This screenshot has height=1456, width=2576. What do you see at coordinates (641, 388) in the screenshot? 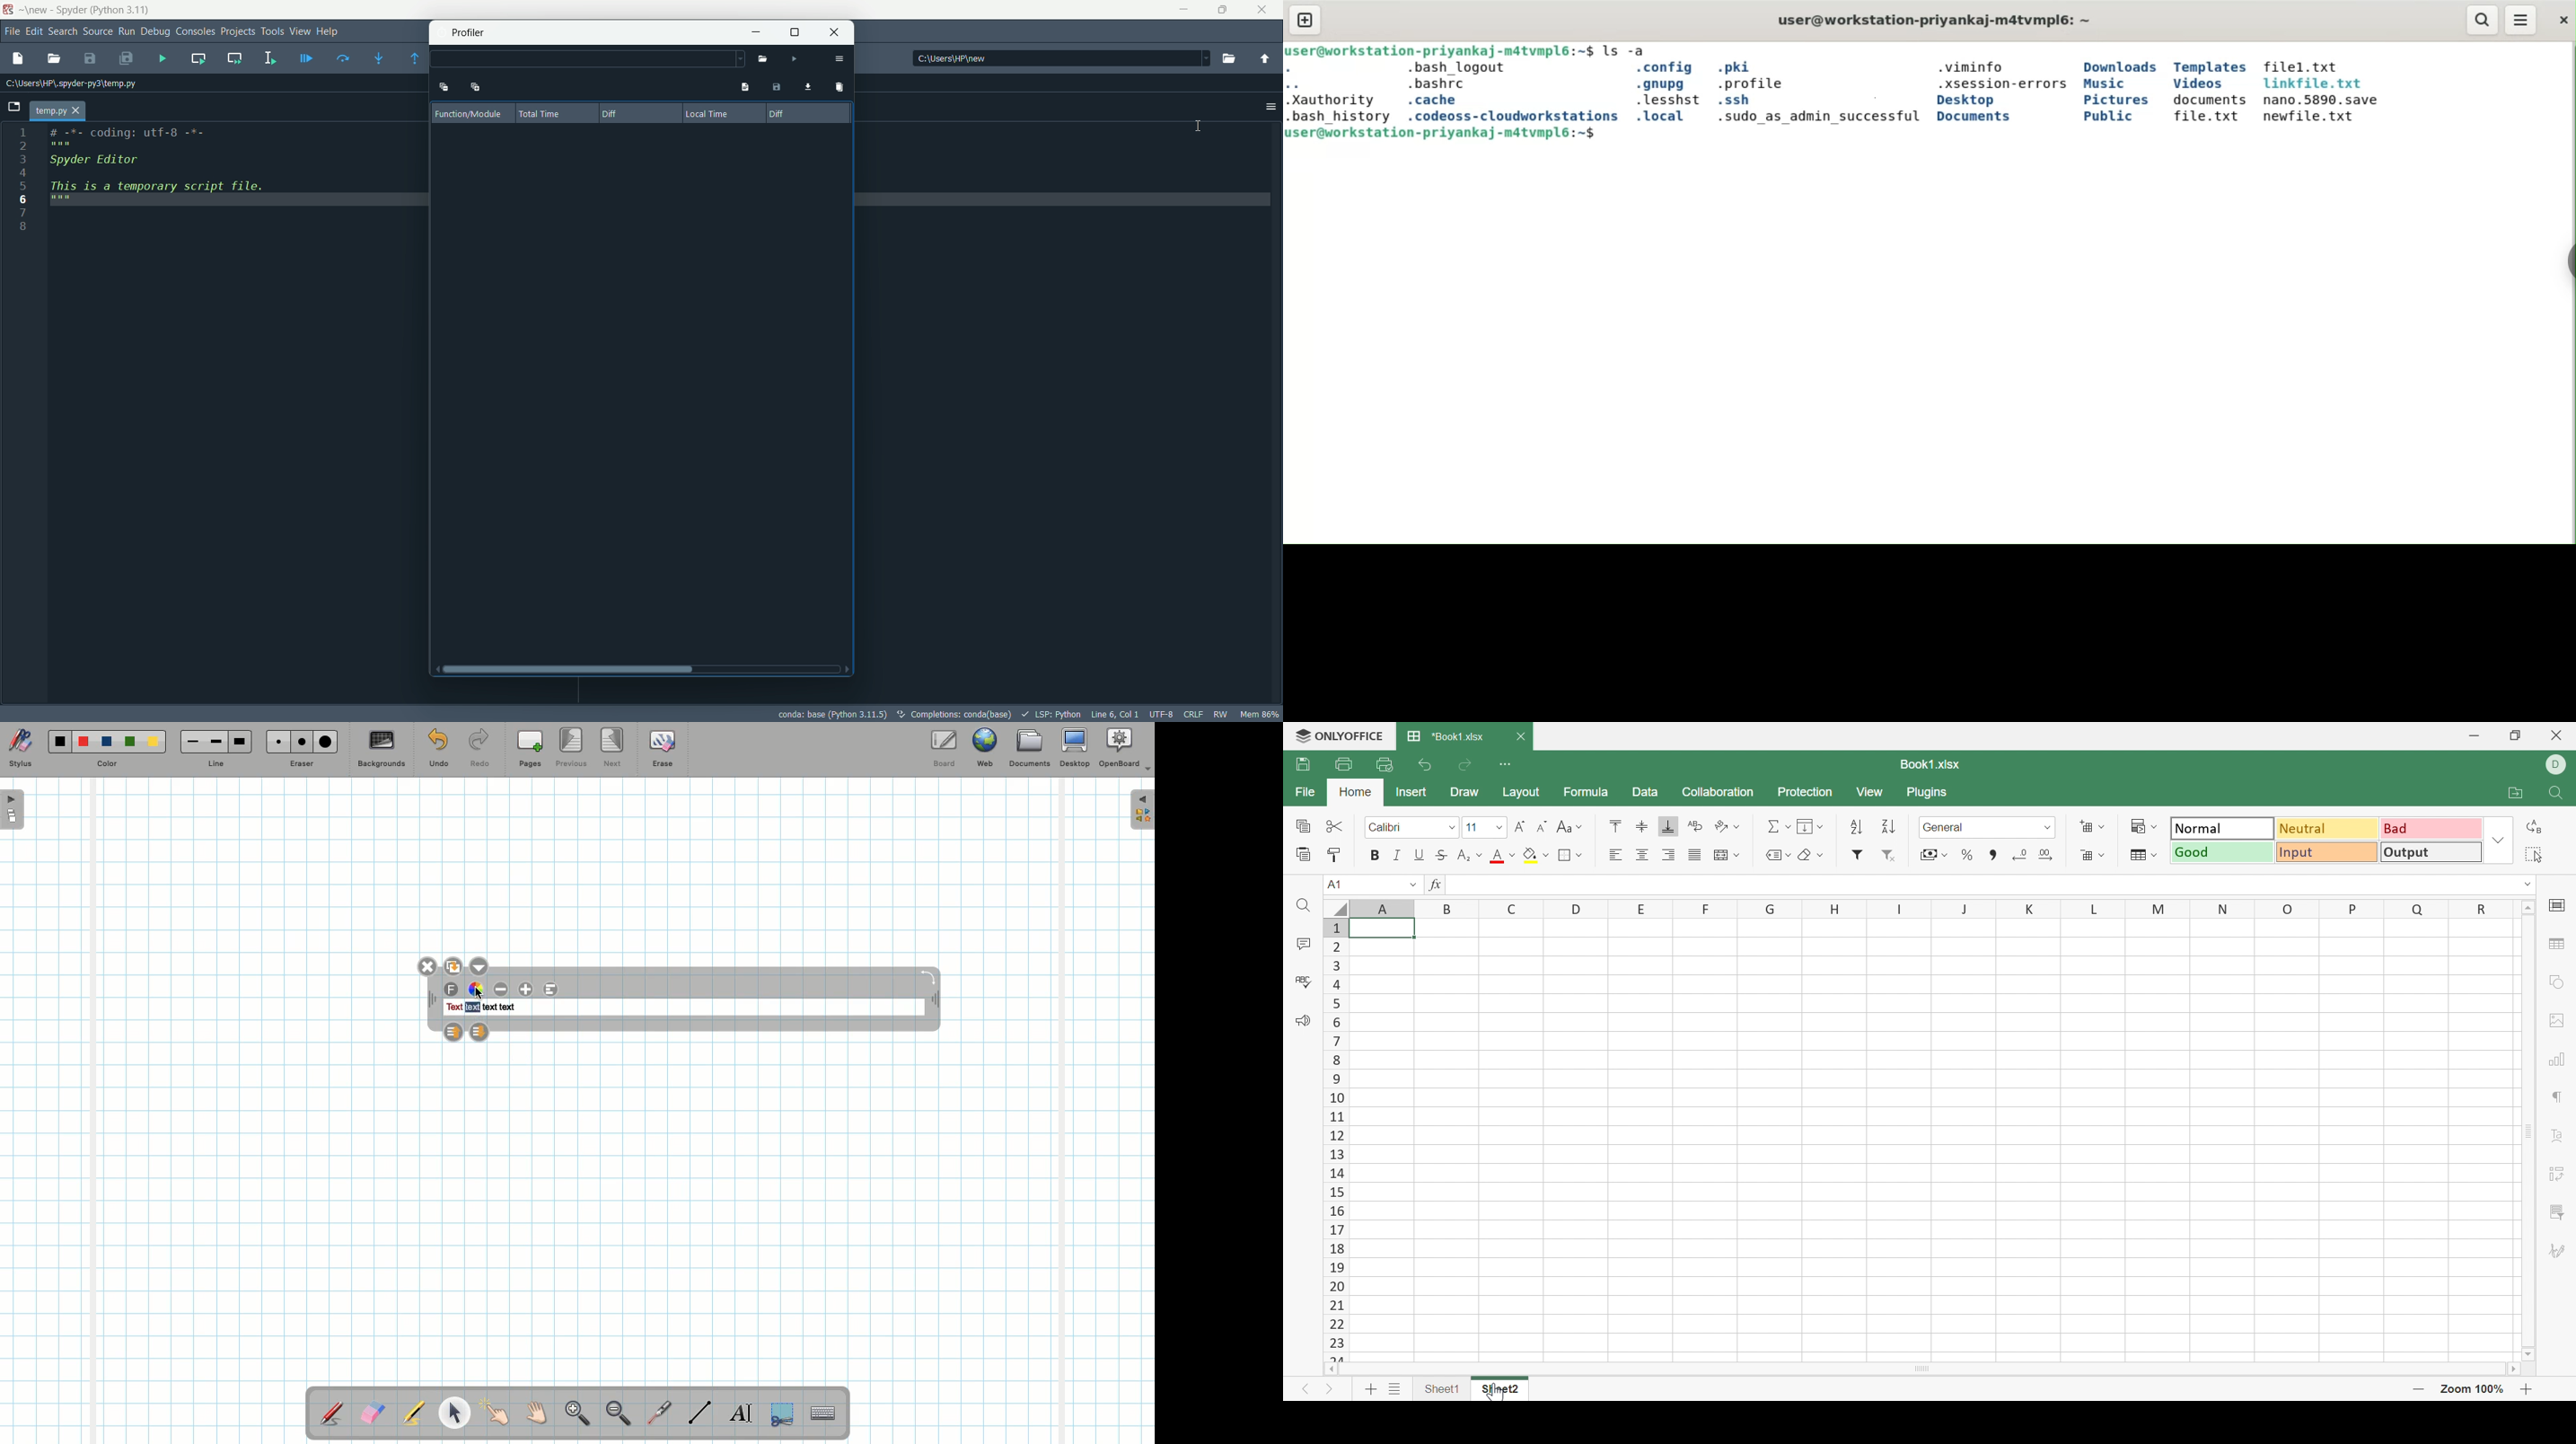
I see `result area` at bounding box center [641, 388].